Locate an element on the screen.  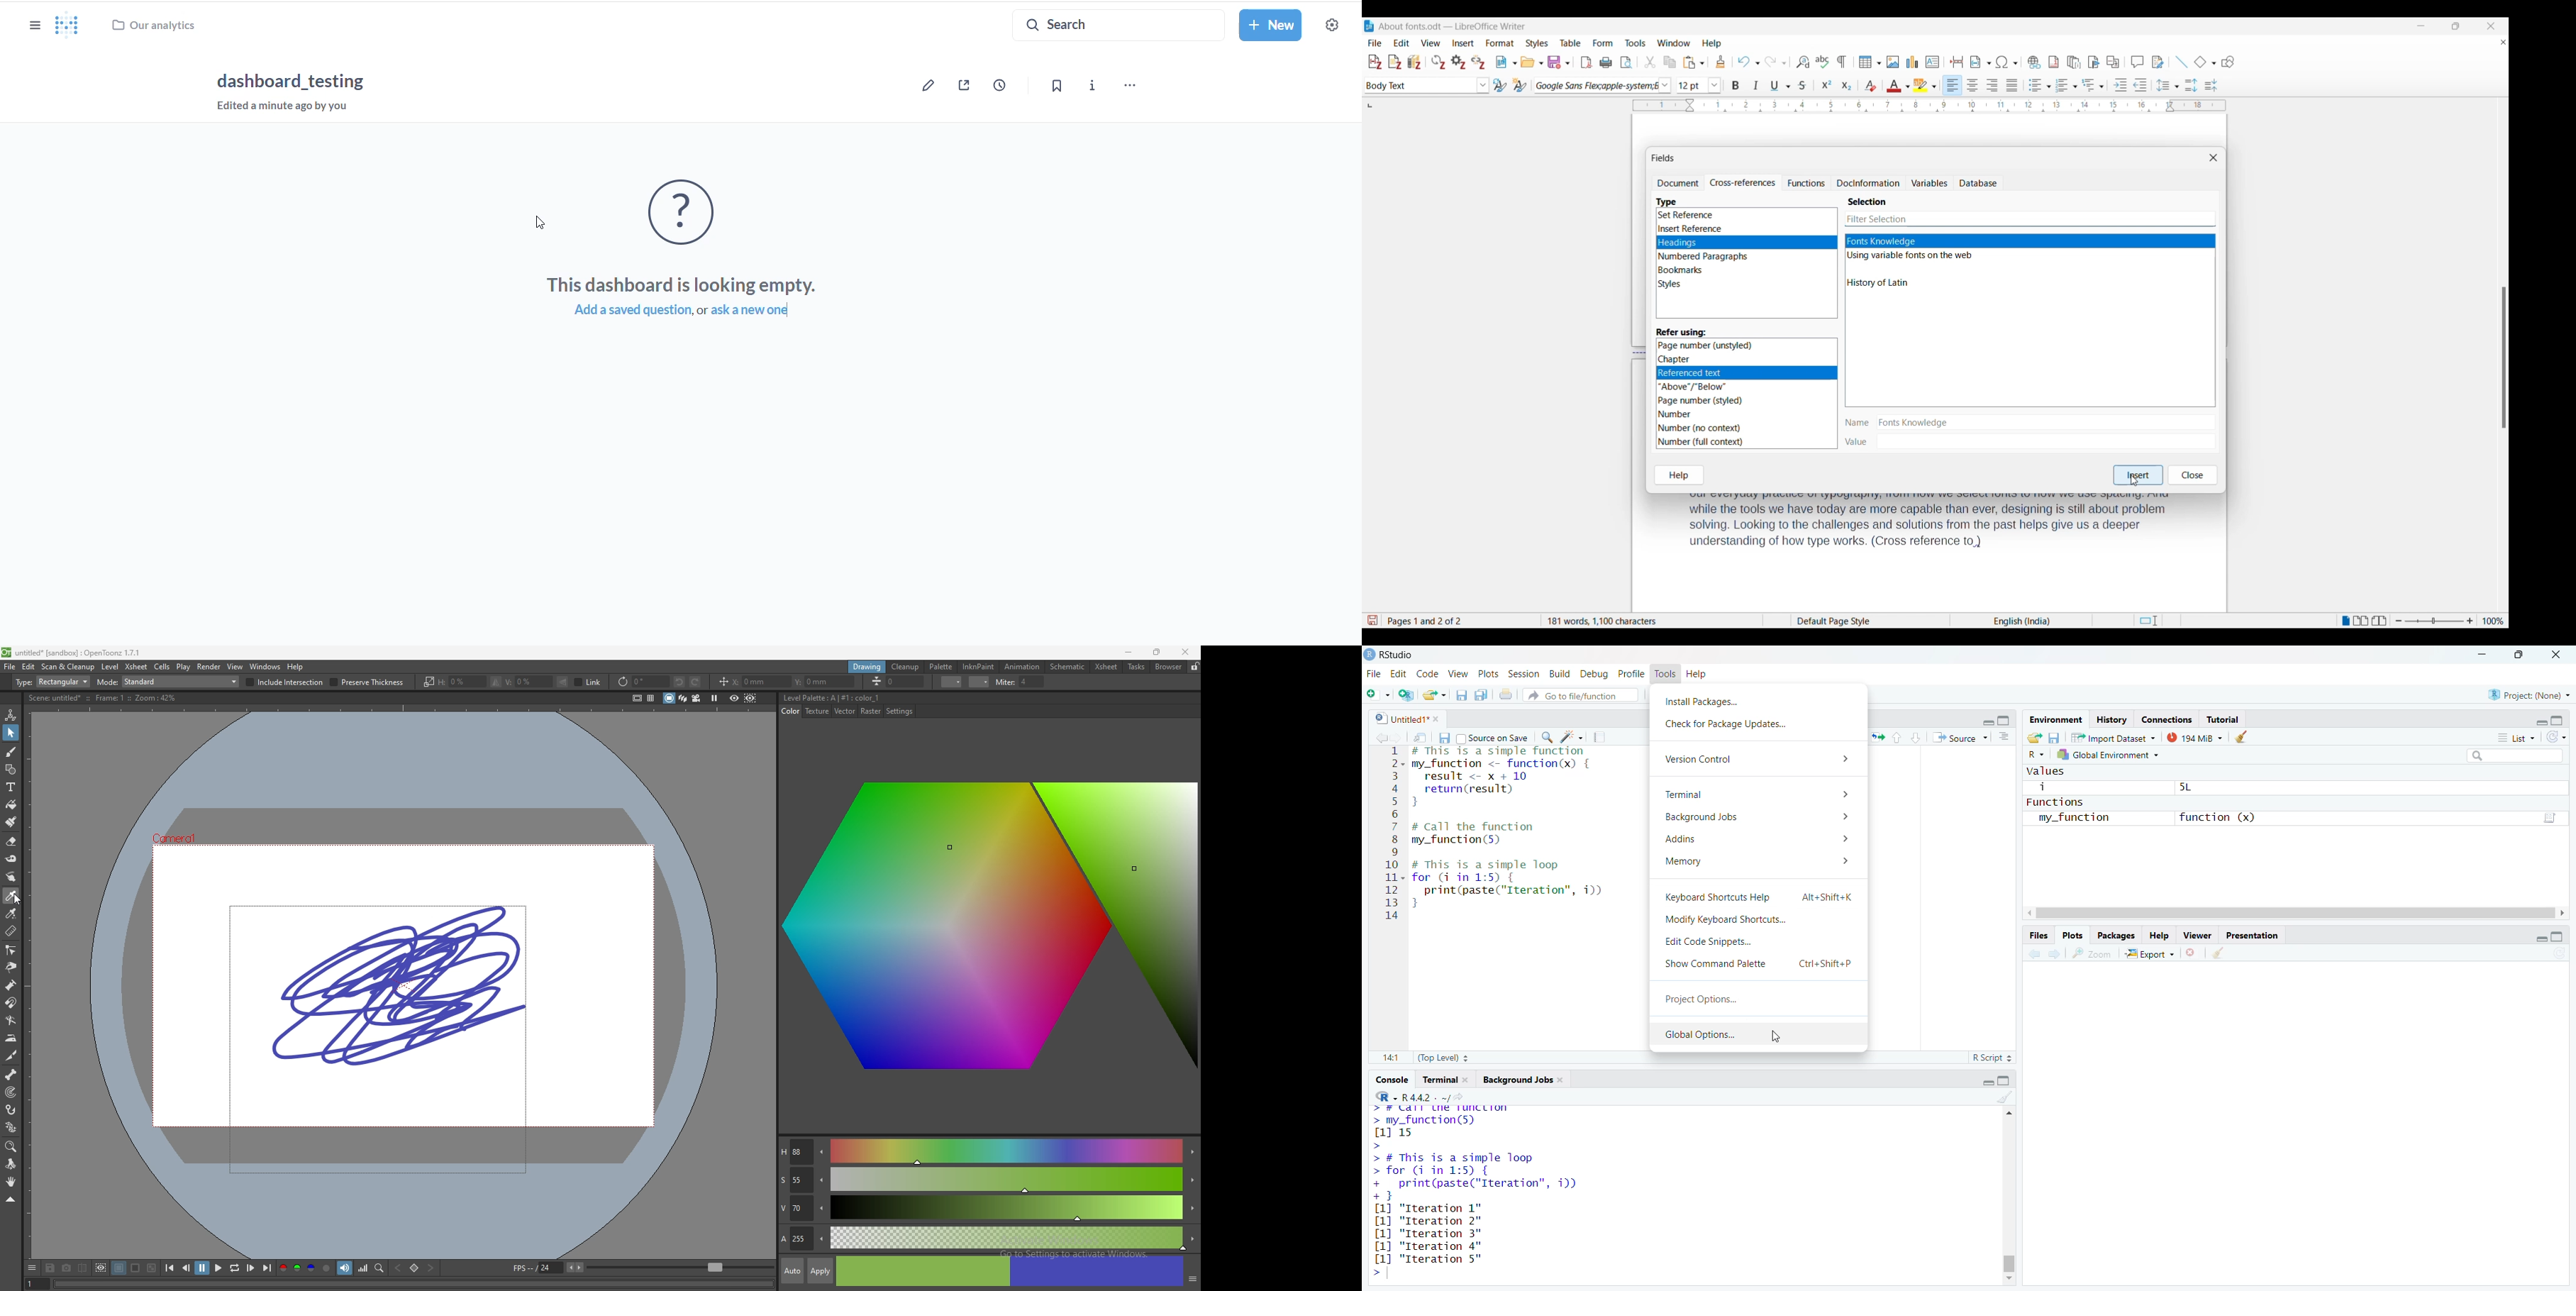
Addins is located at coordinates (1755, 840).